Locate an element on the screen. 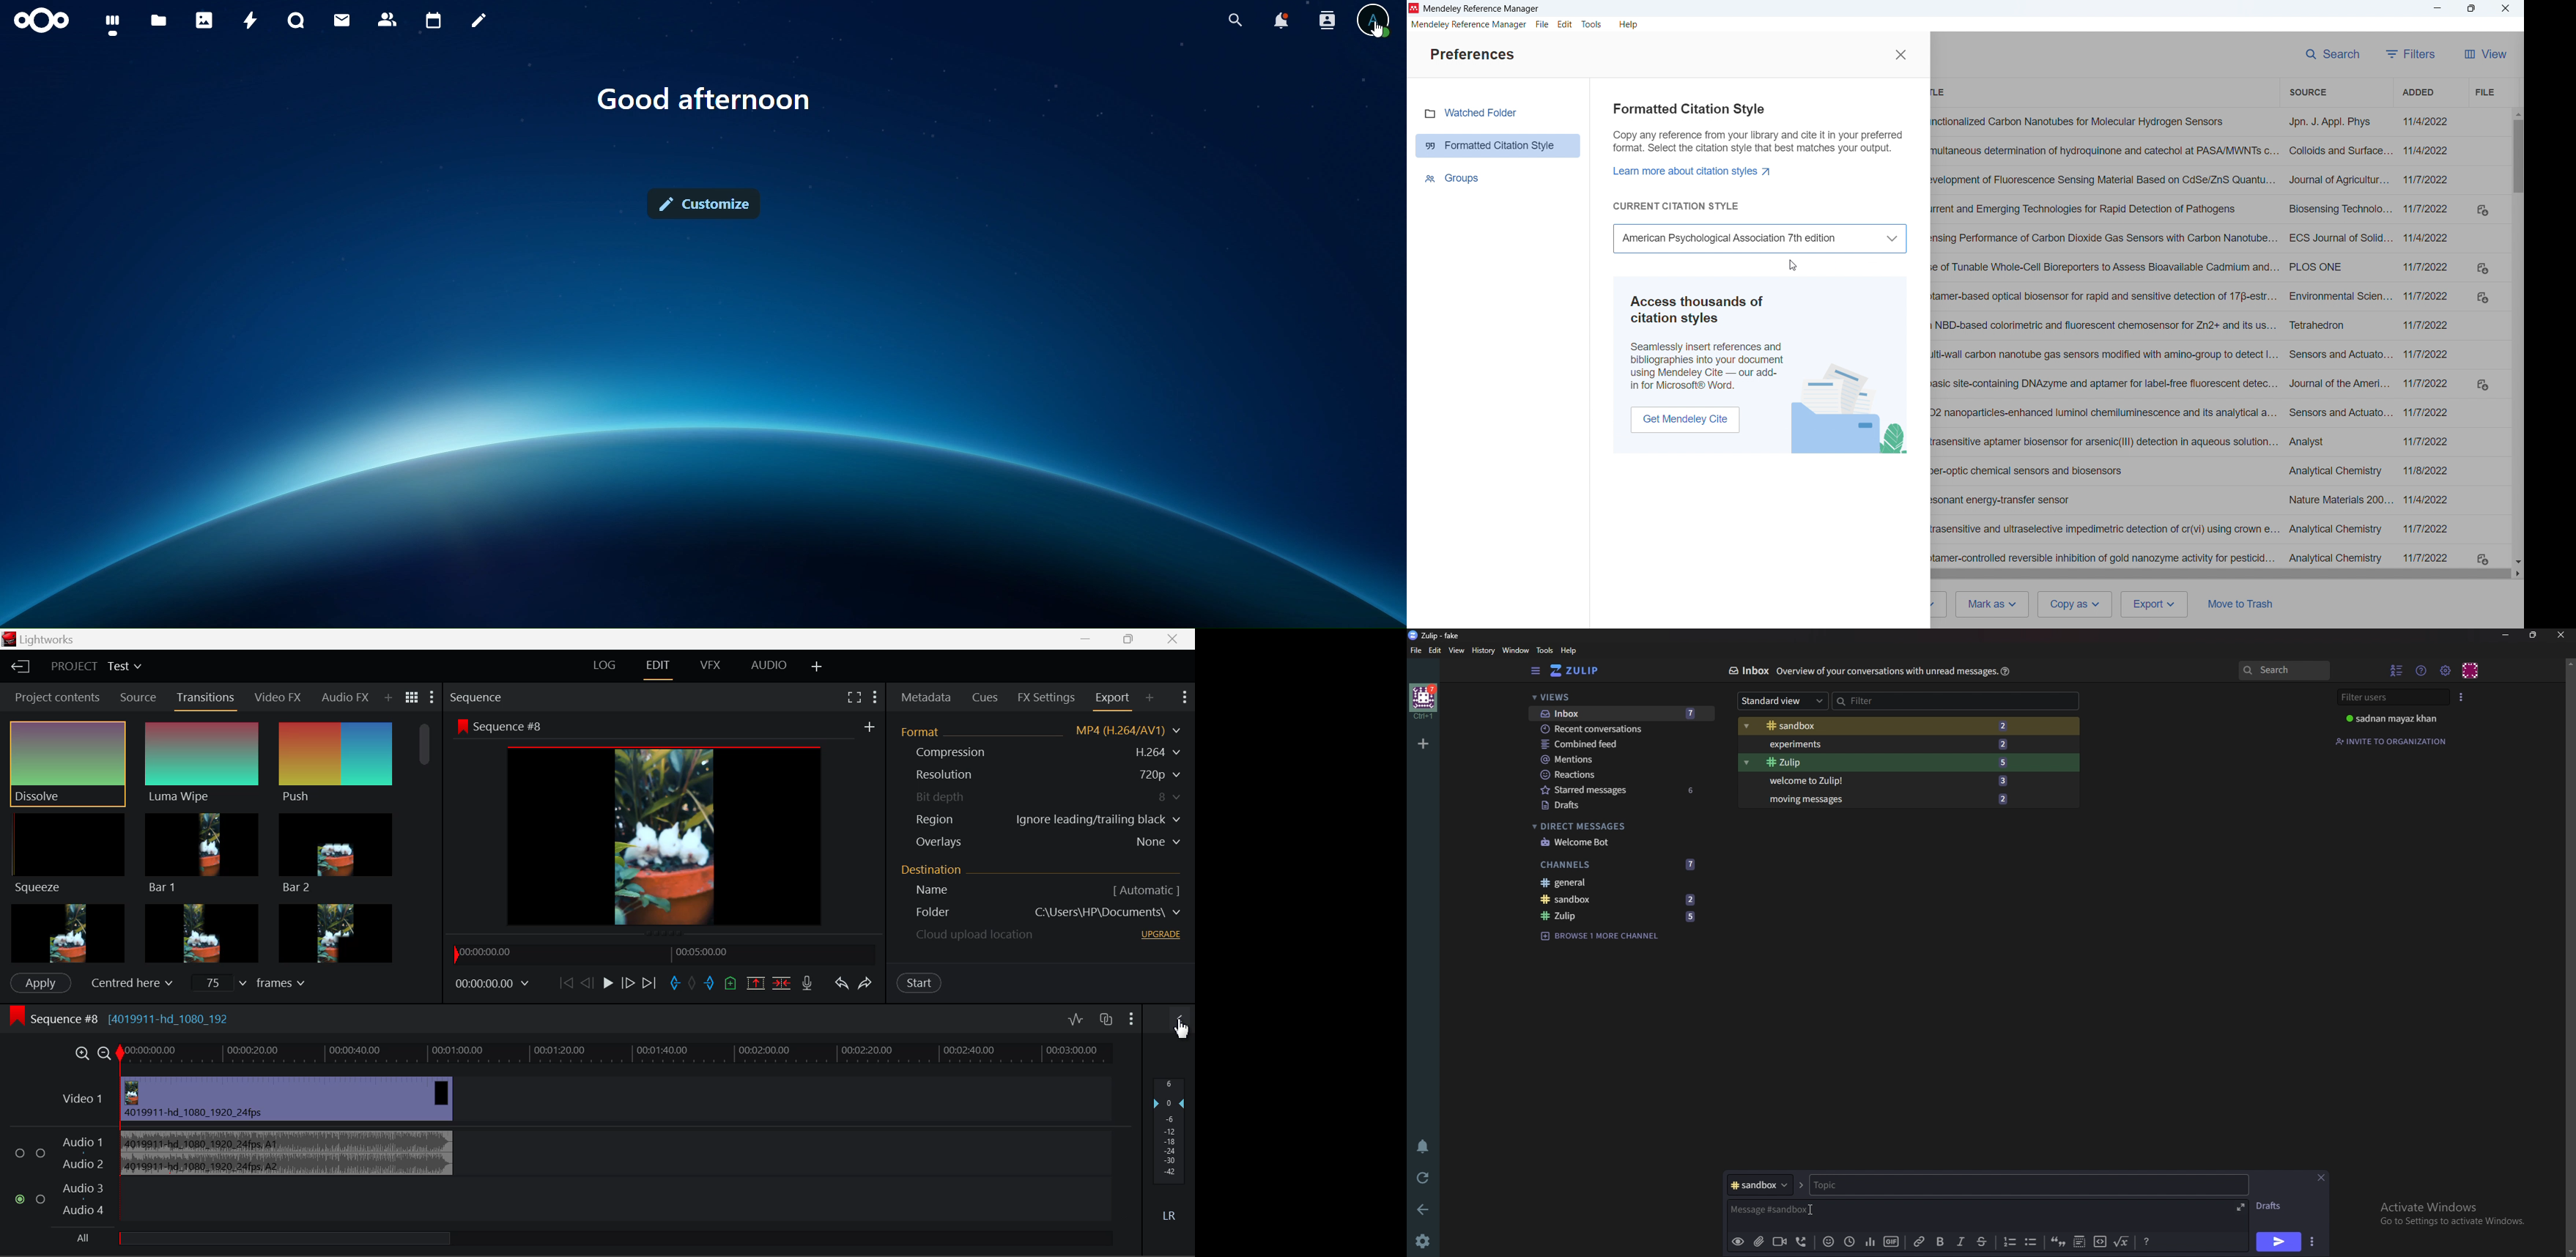  scroll bar is located at coordinates (2570, 957).